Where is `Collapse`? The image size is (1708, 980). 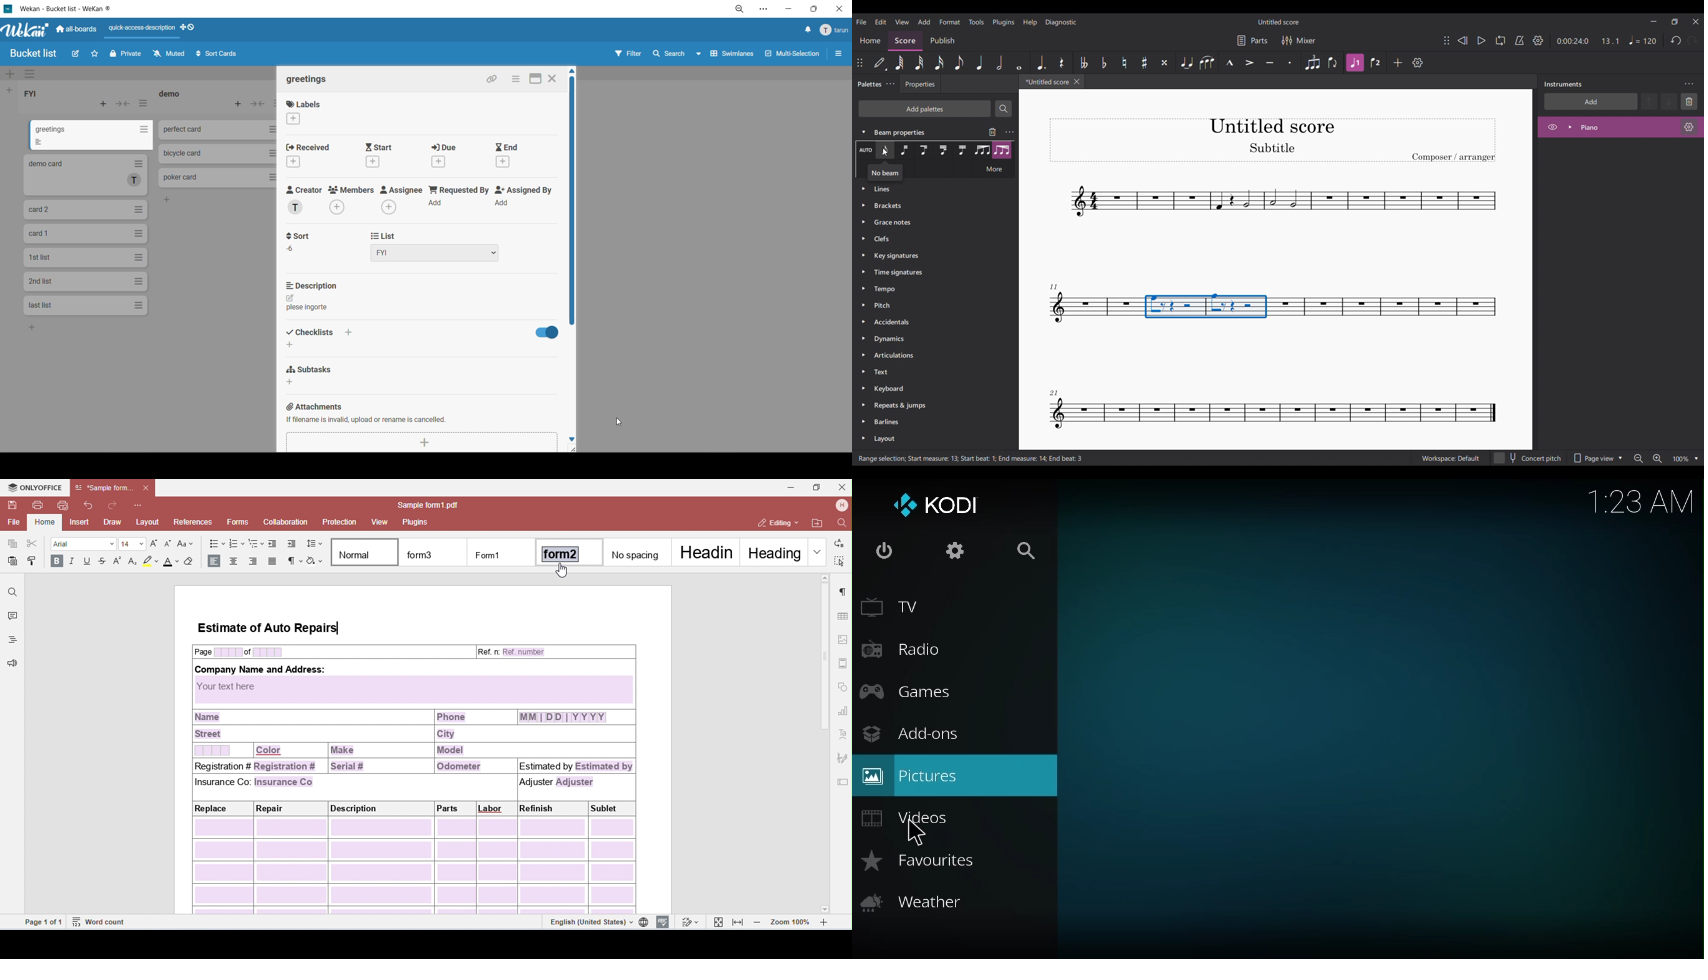 Collapse is located at coordinates (864, 132).